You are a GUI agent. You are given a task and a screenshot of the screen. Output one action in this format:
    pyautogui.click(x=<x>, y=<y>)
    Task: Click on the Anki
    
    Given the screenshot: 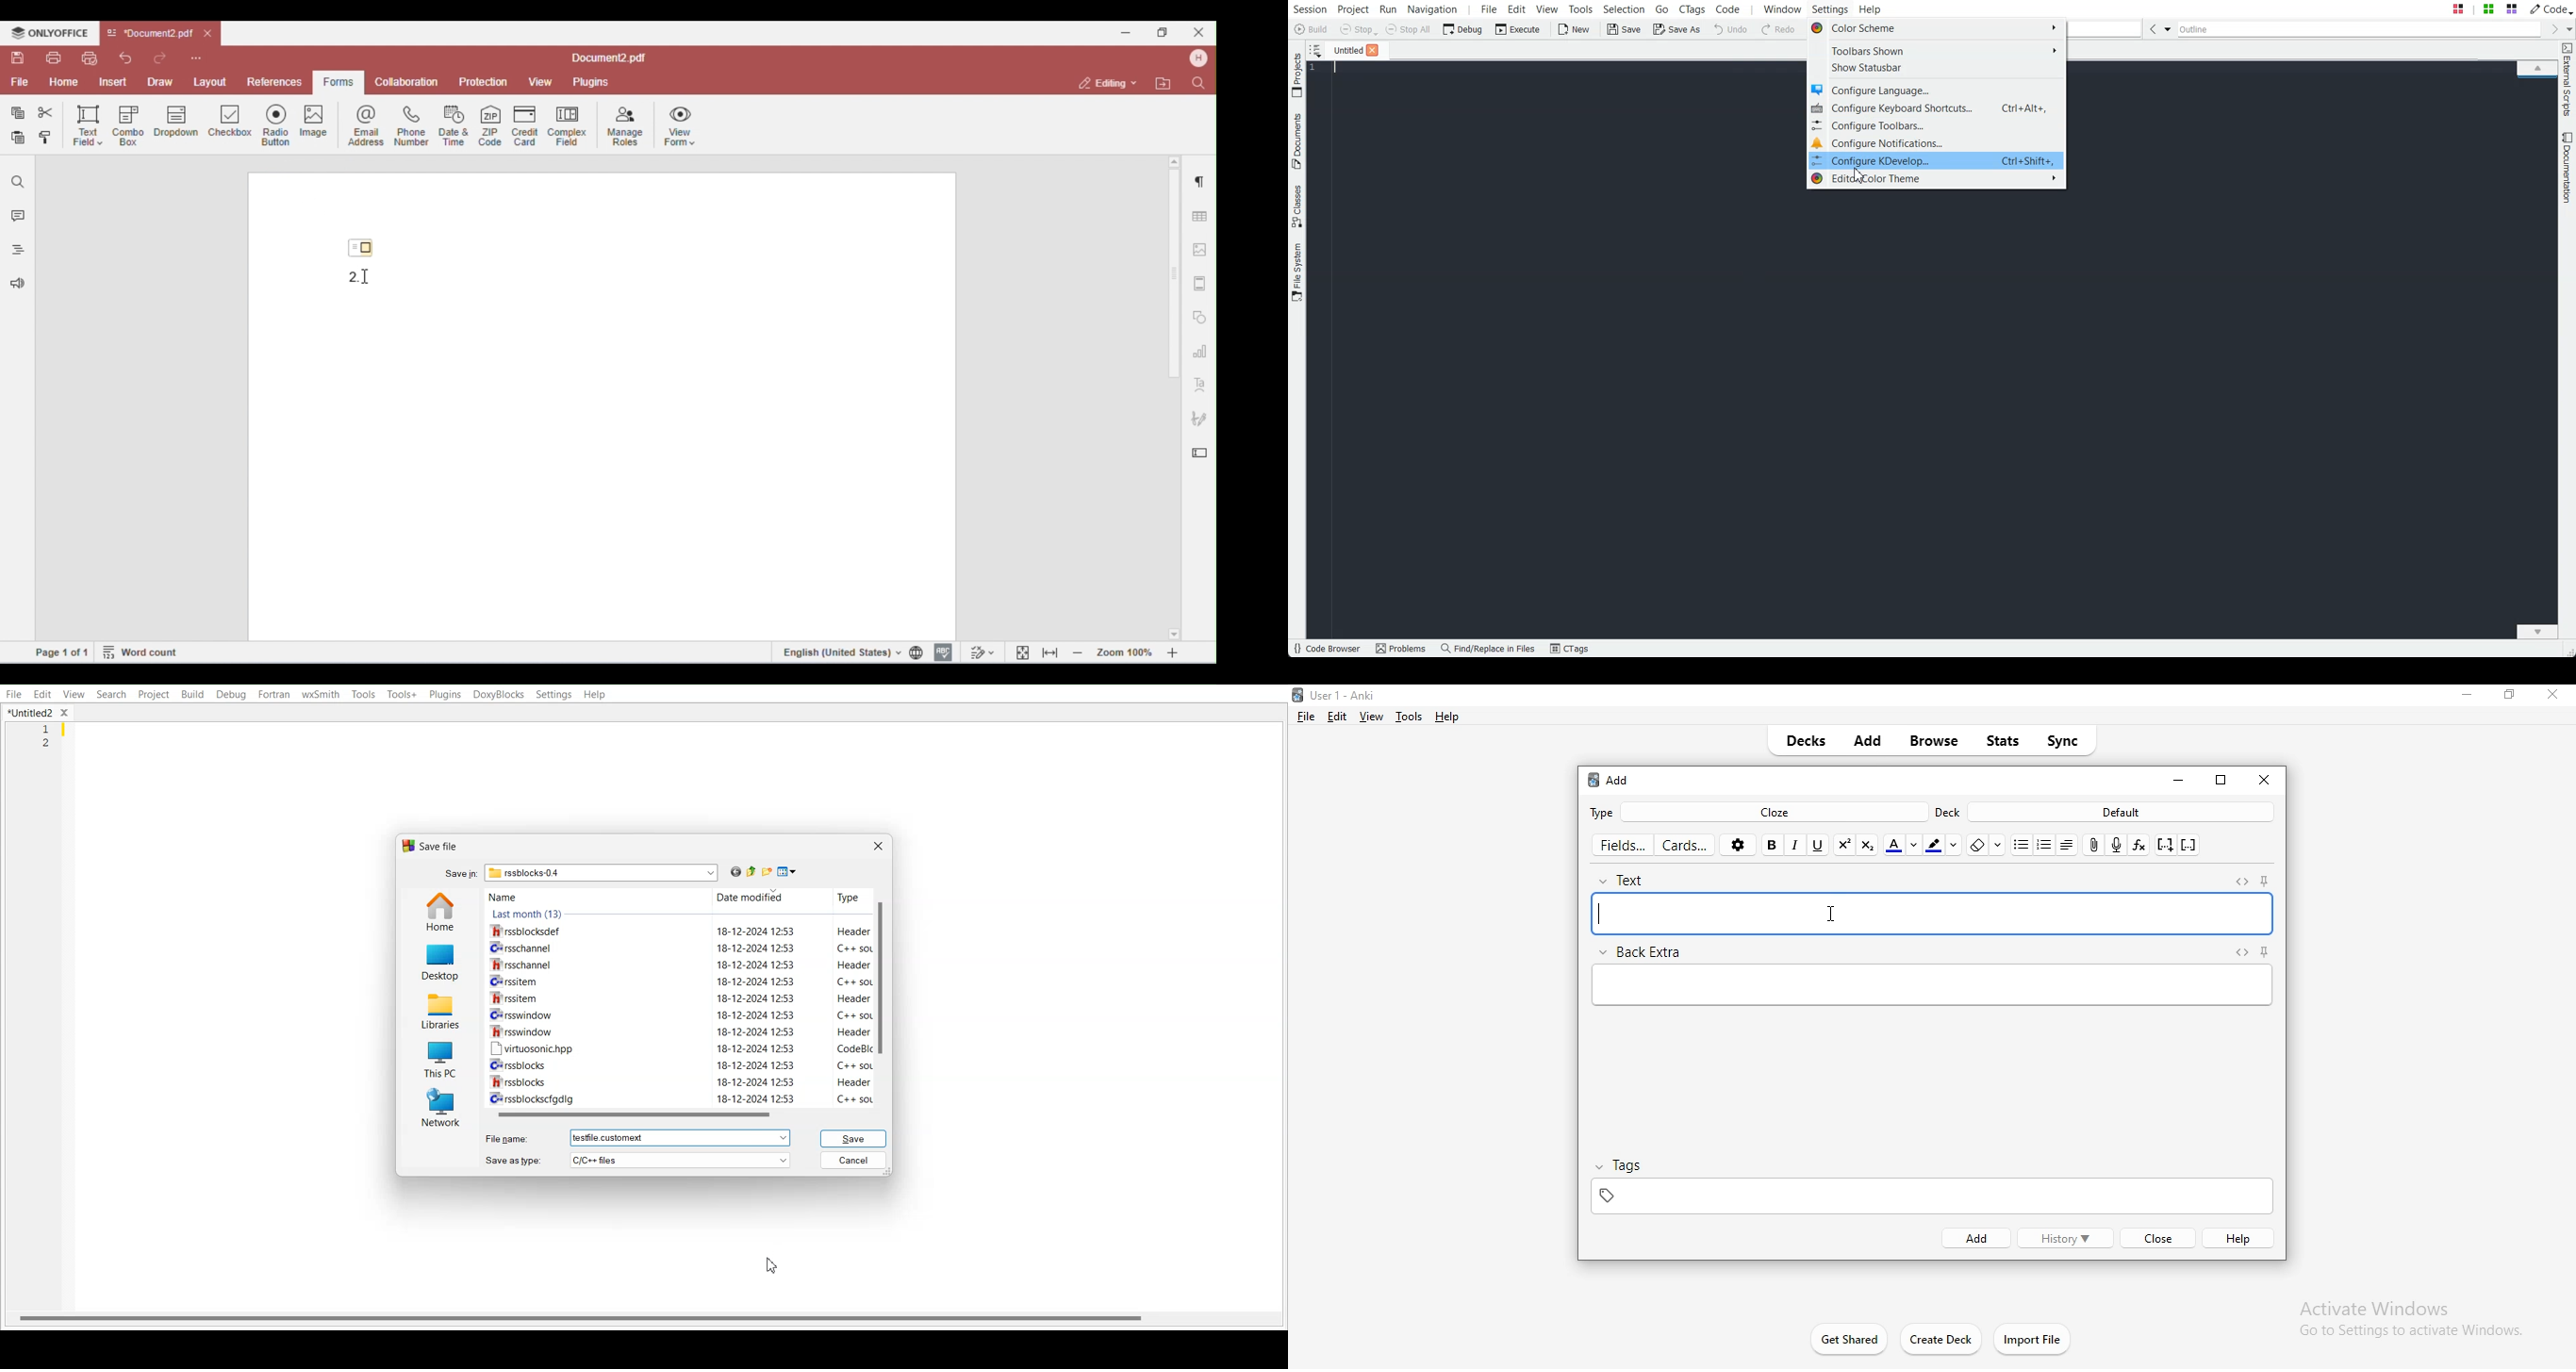 What is the action you would take?
    pyautogui.click(x=1351, y=693)
    